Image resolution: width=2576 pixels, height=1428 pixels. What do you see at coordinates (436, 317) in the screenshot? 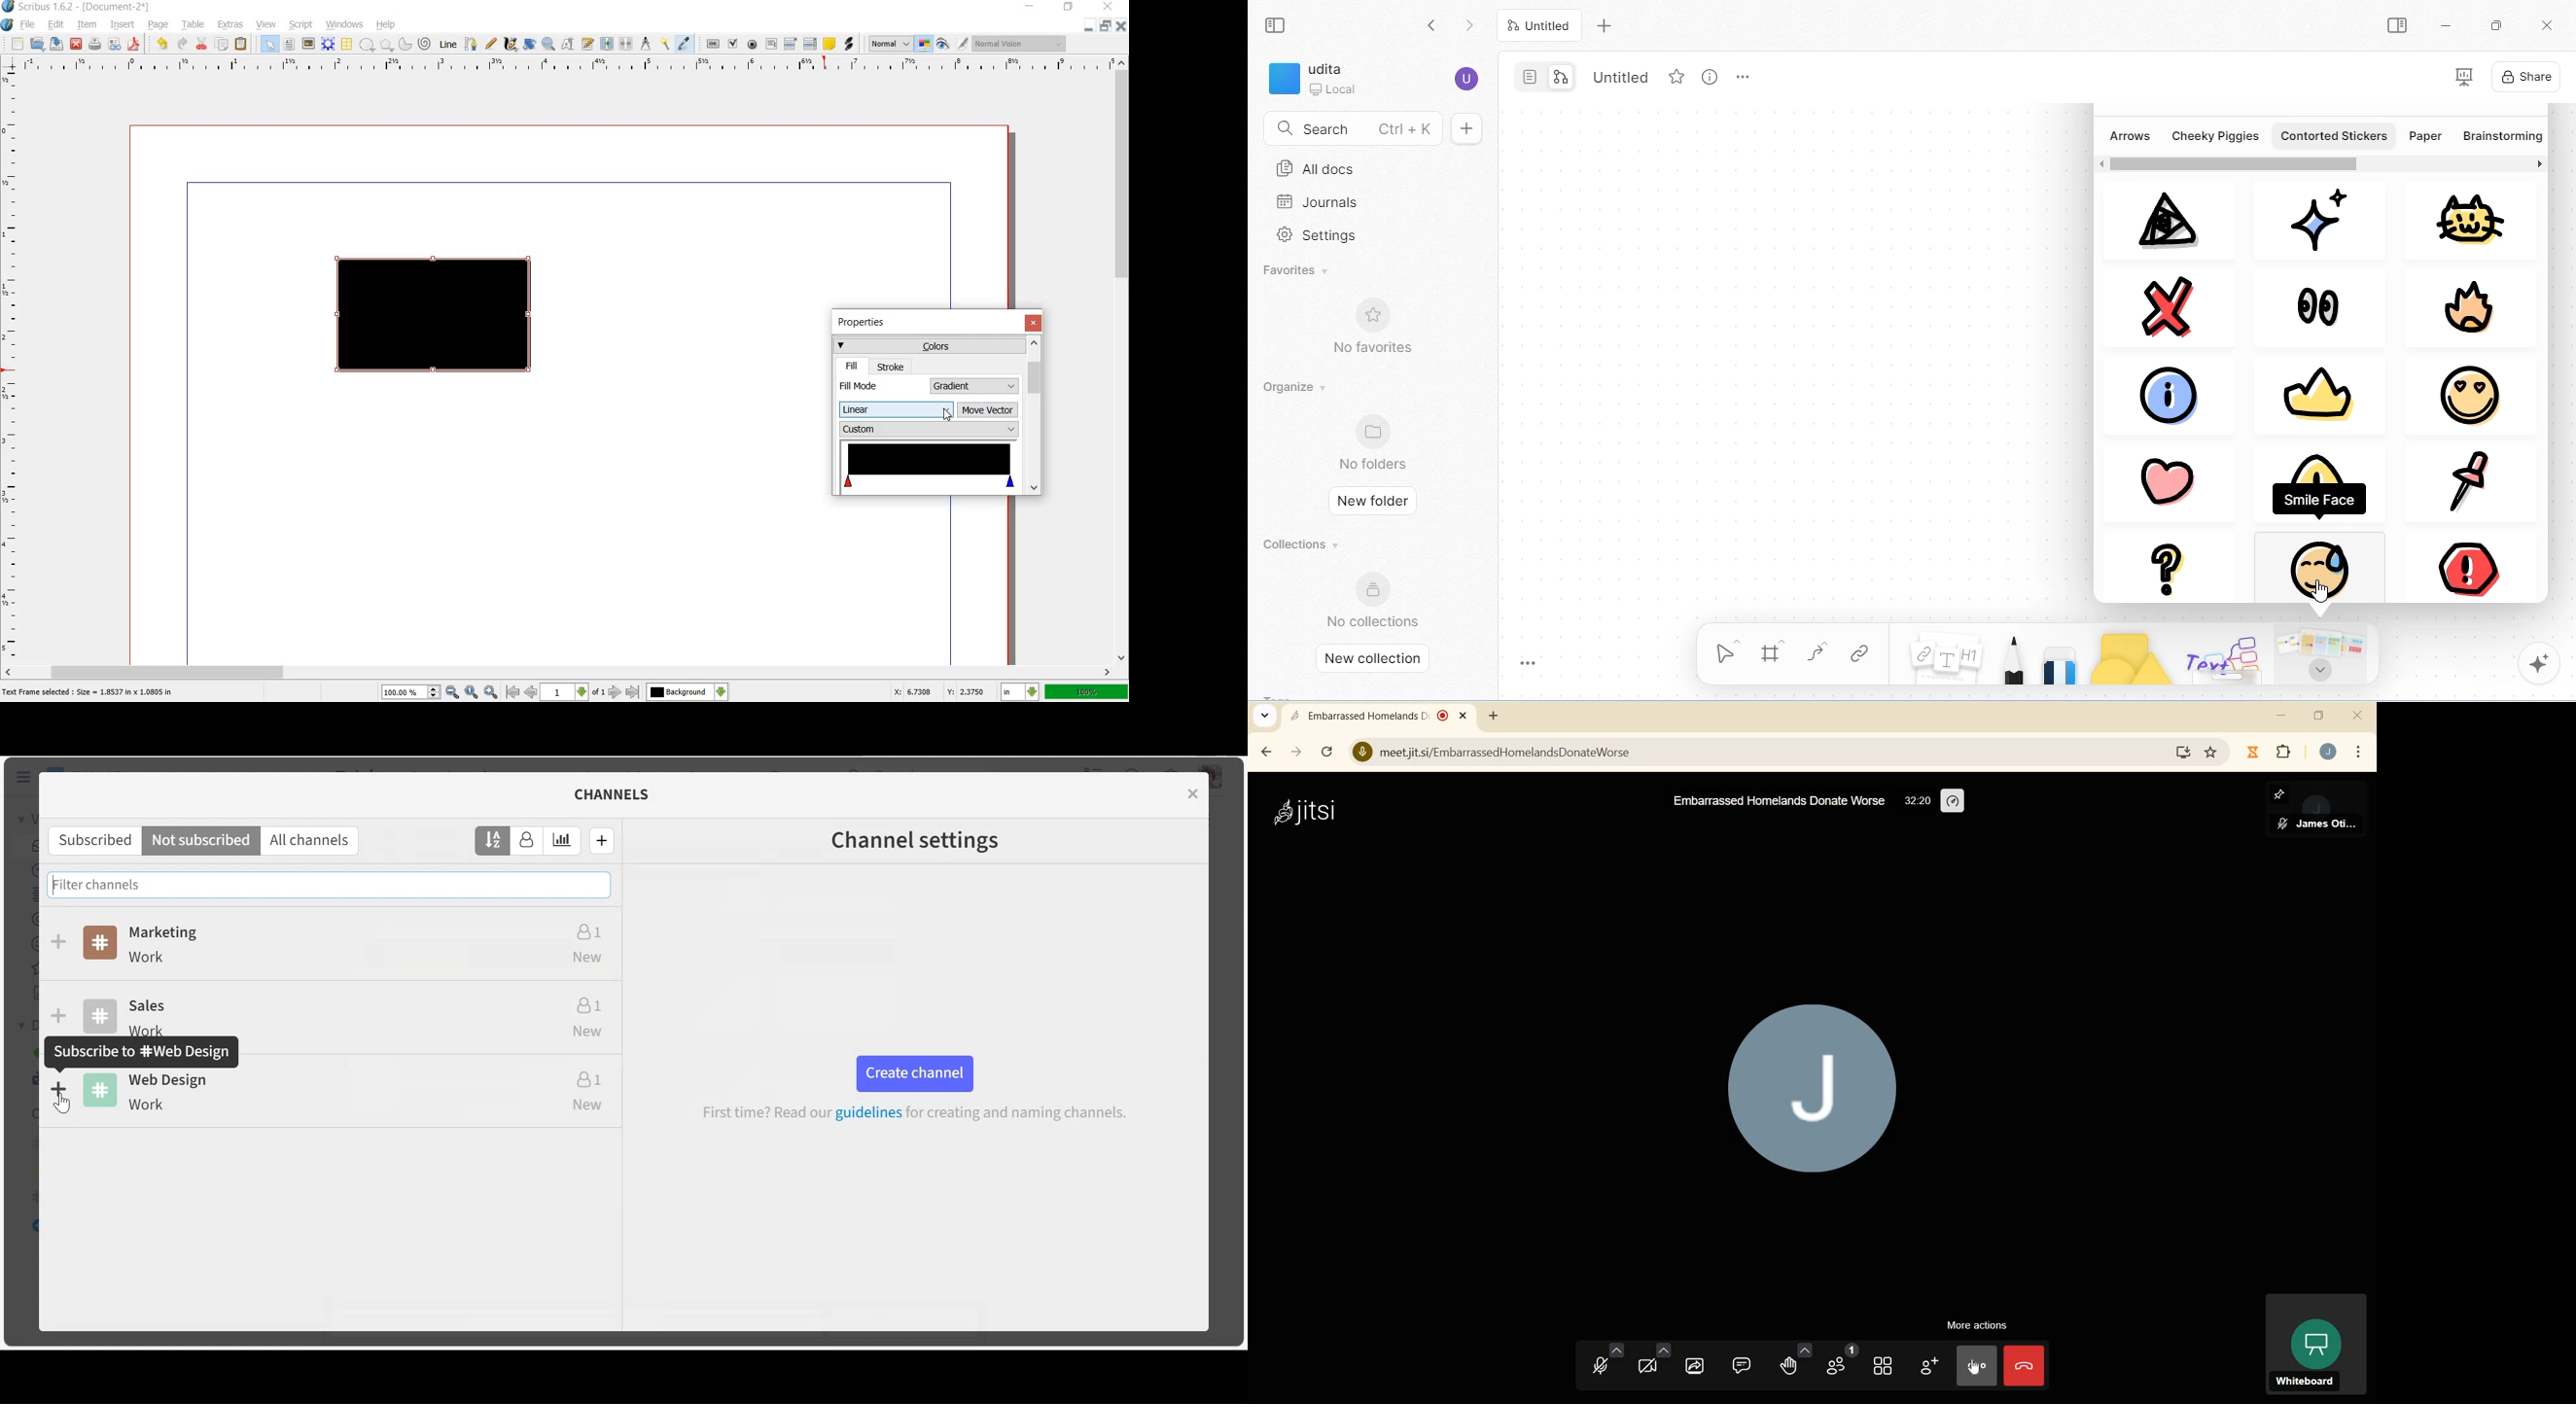
I see `gradient added to shape` at bounding box center [436, 317].